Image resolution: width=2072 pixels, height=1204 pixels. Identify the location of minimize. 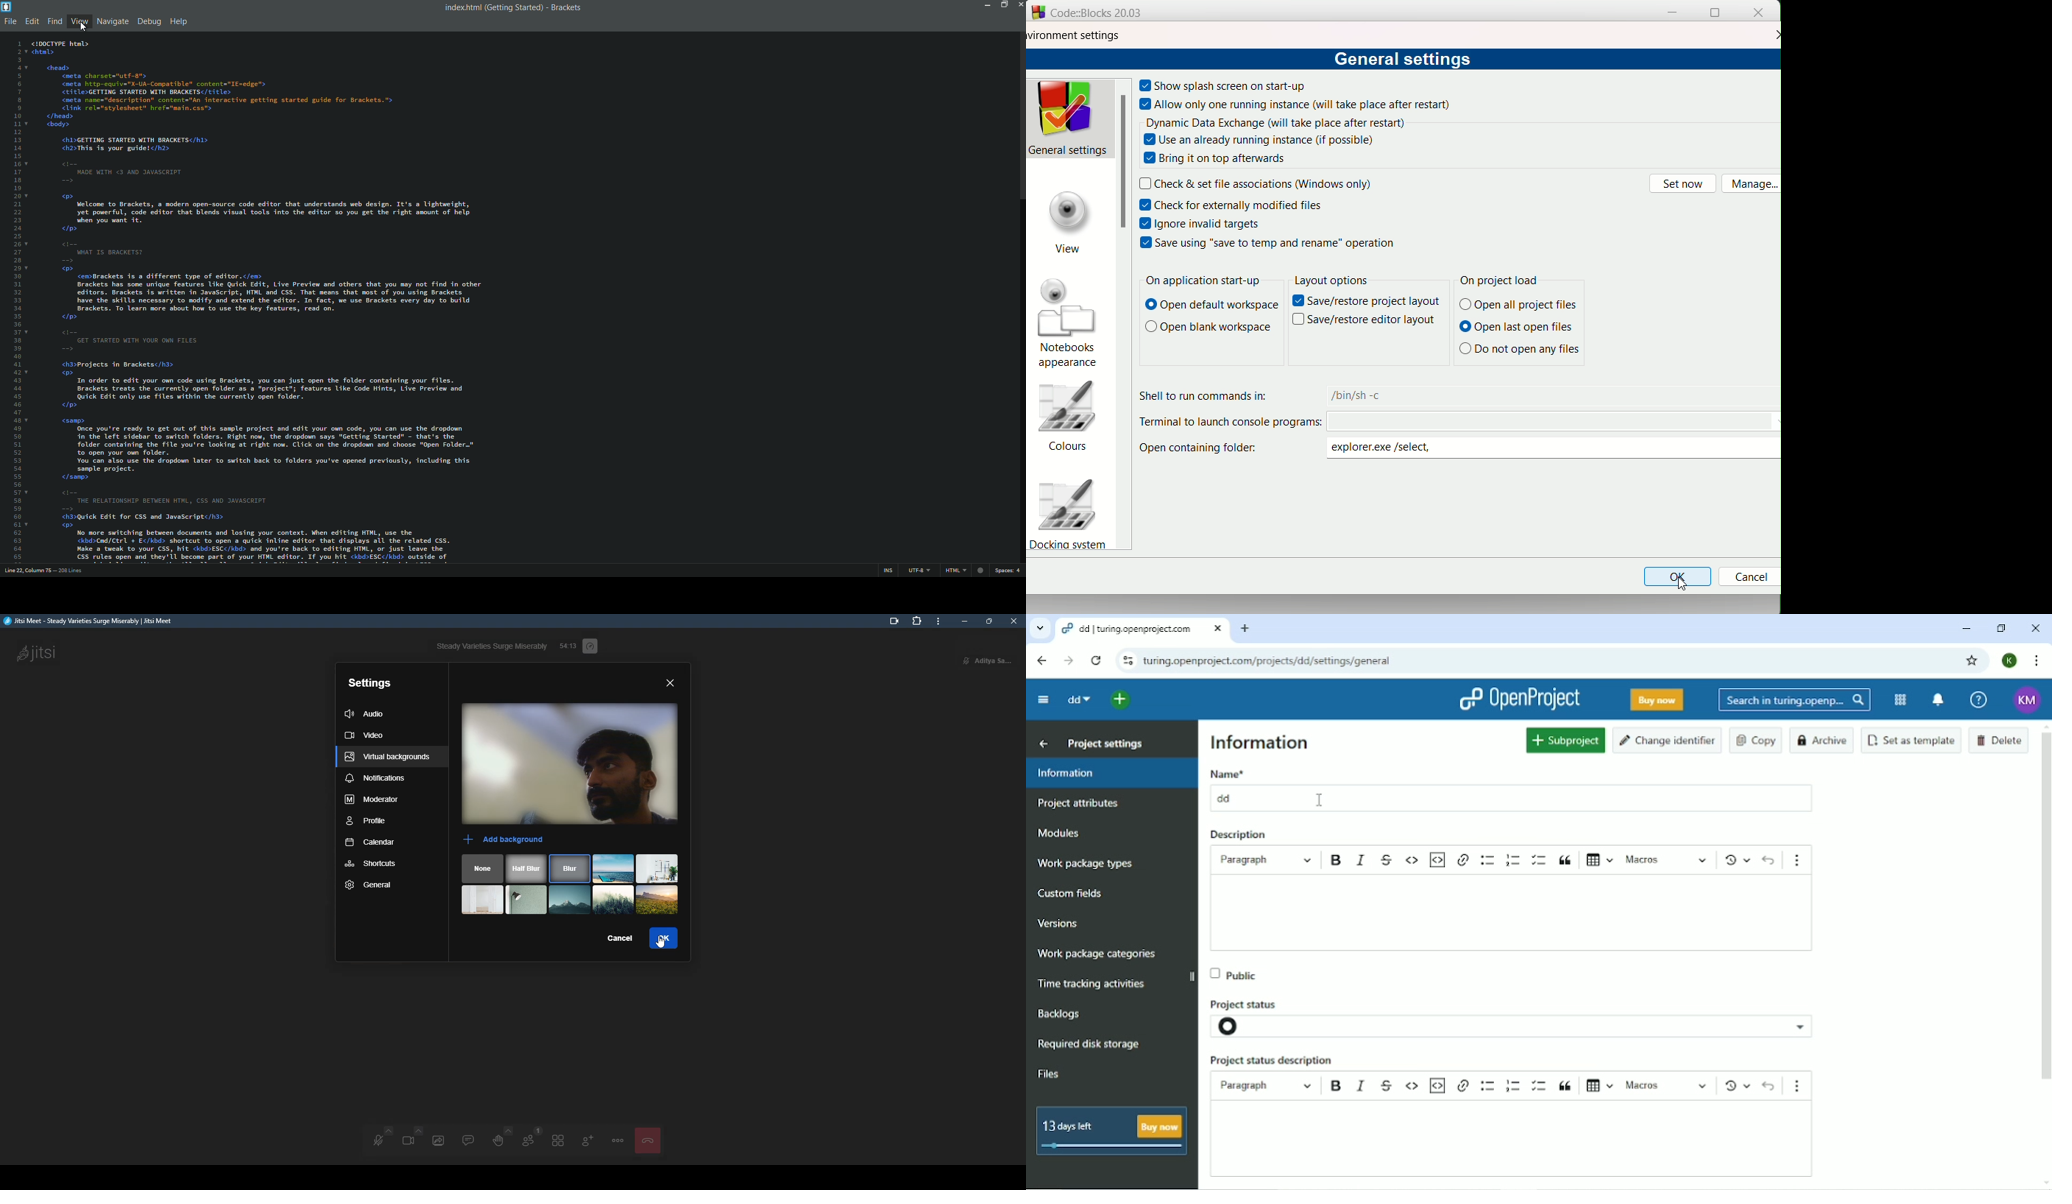
(986, 5).